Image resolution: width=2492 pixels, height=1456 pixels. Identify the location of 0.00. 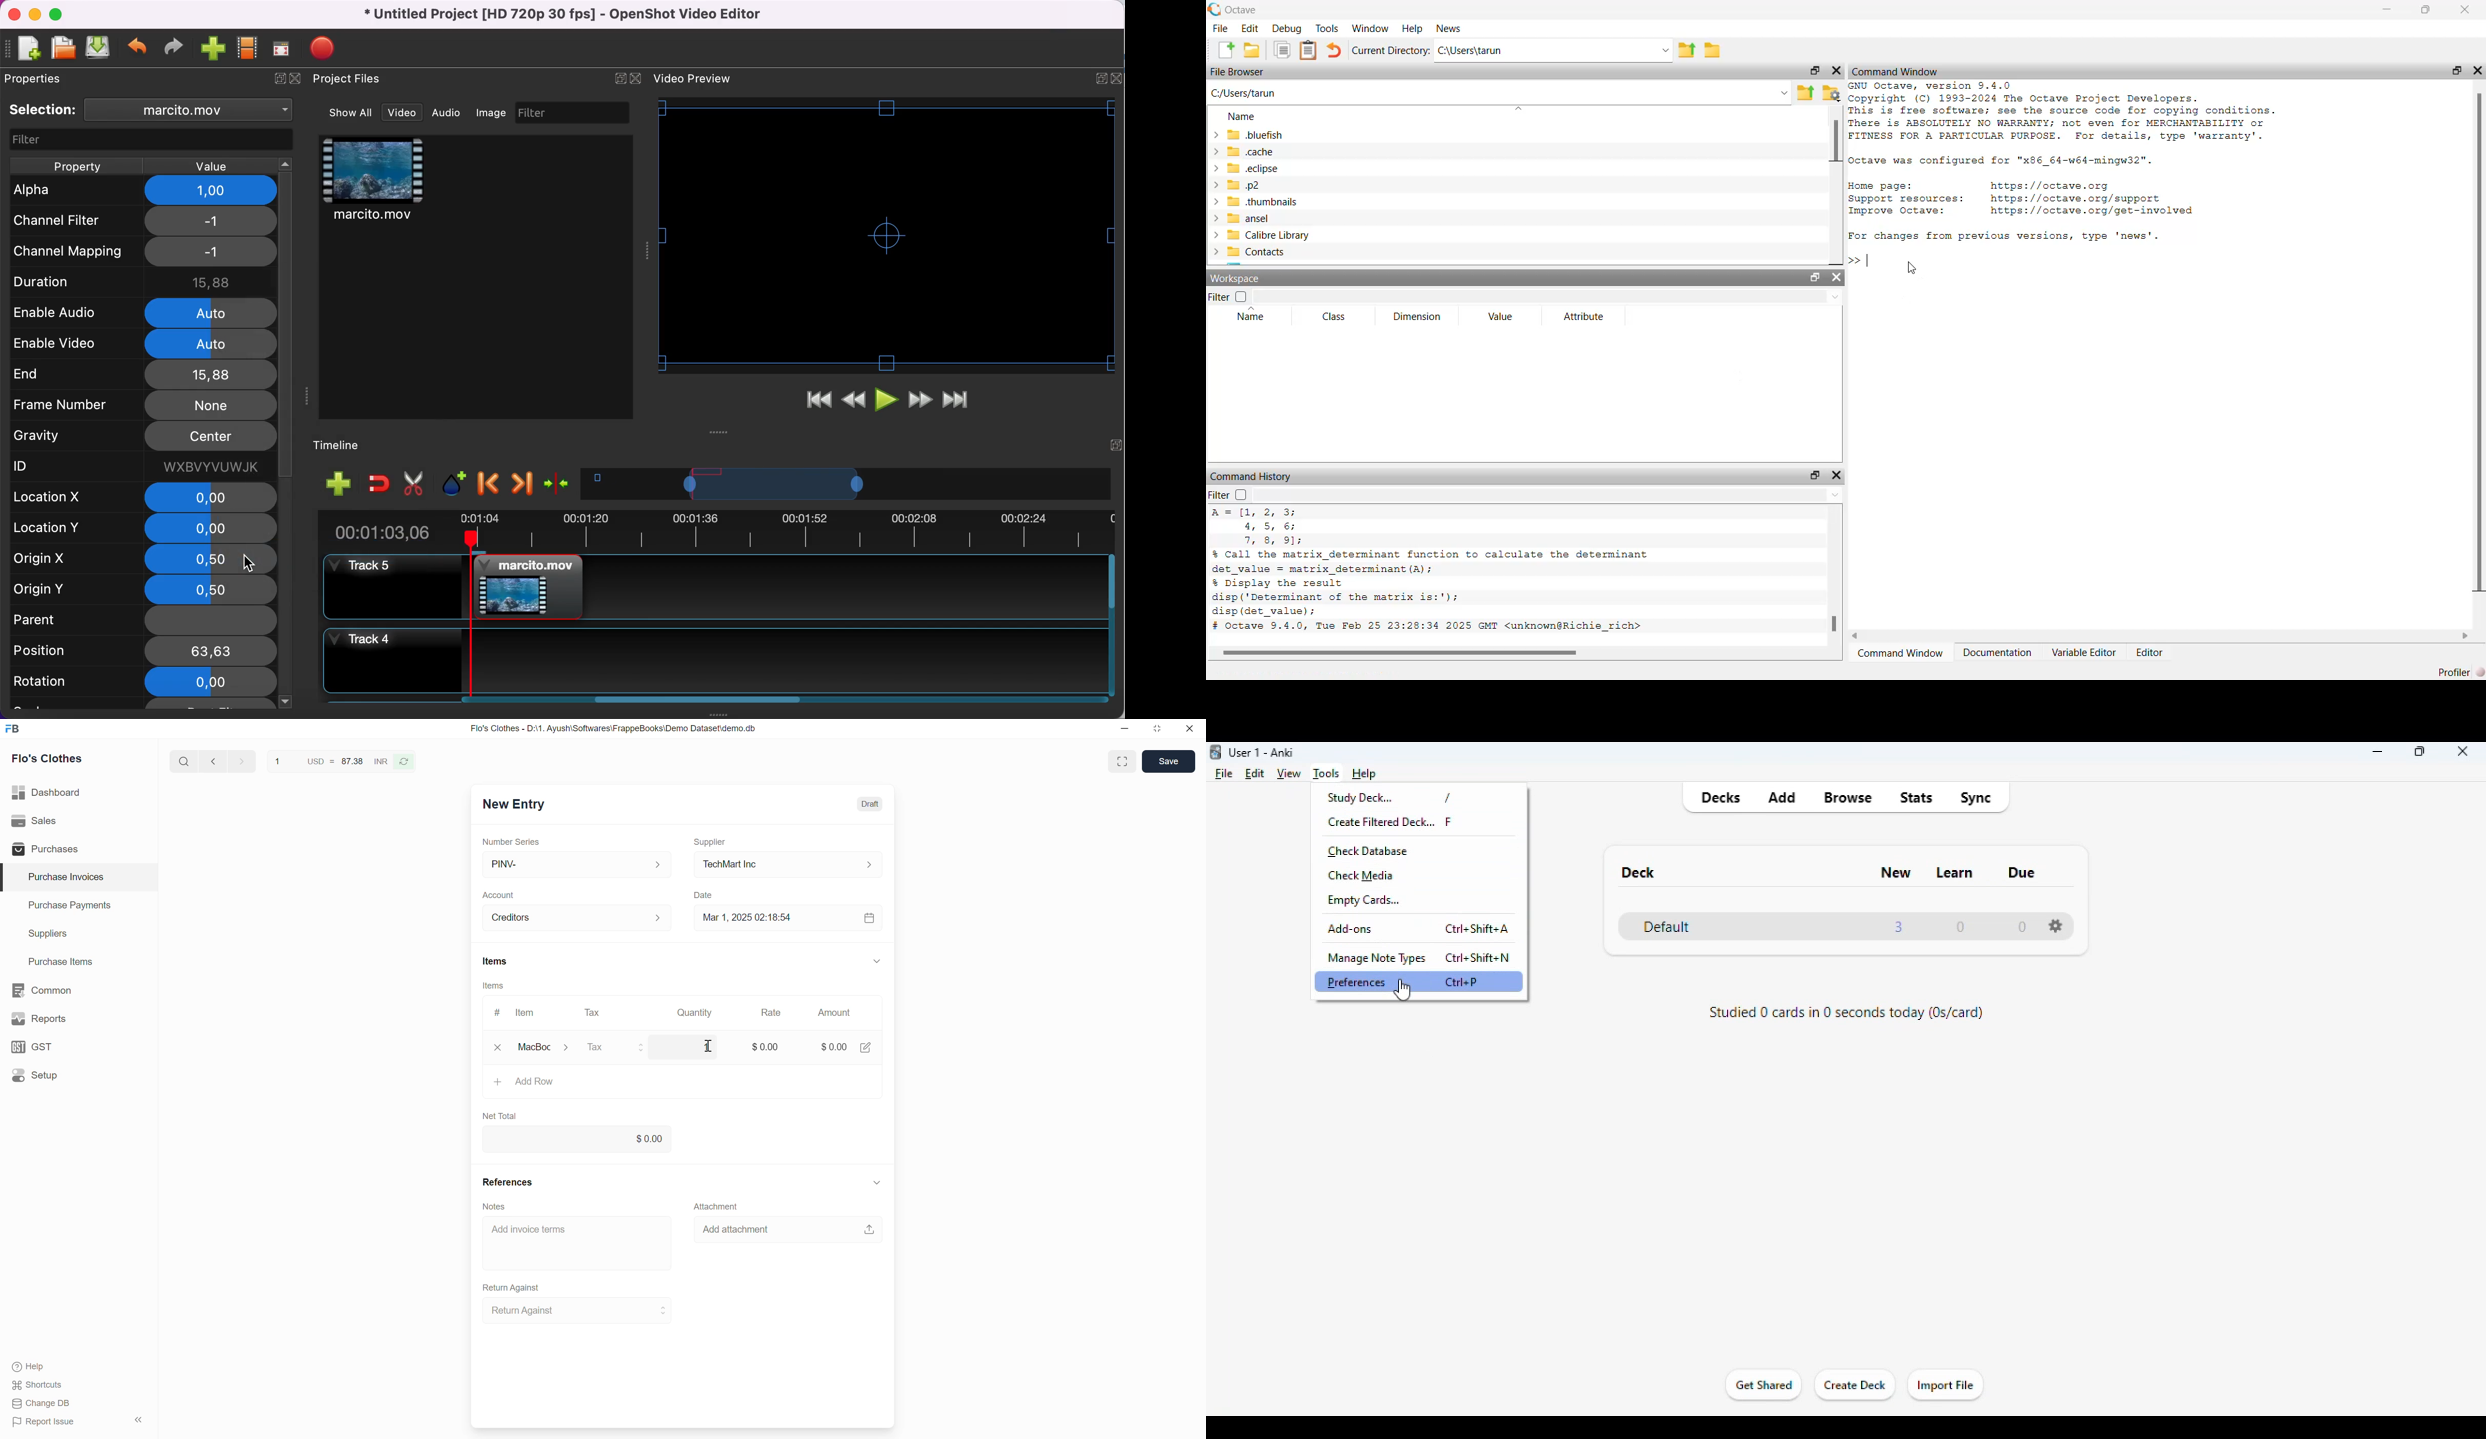
(577, 1138).